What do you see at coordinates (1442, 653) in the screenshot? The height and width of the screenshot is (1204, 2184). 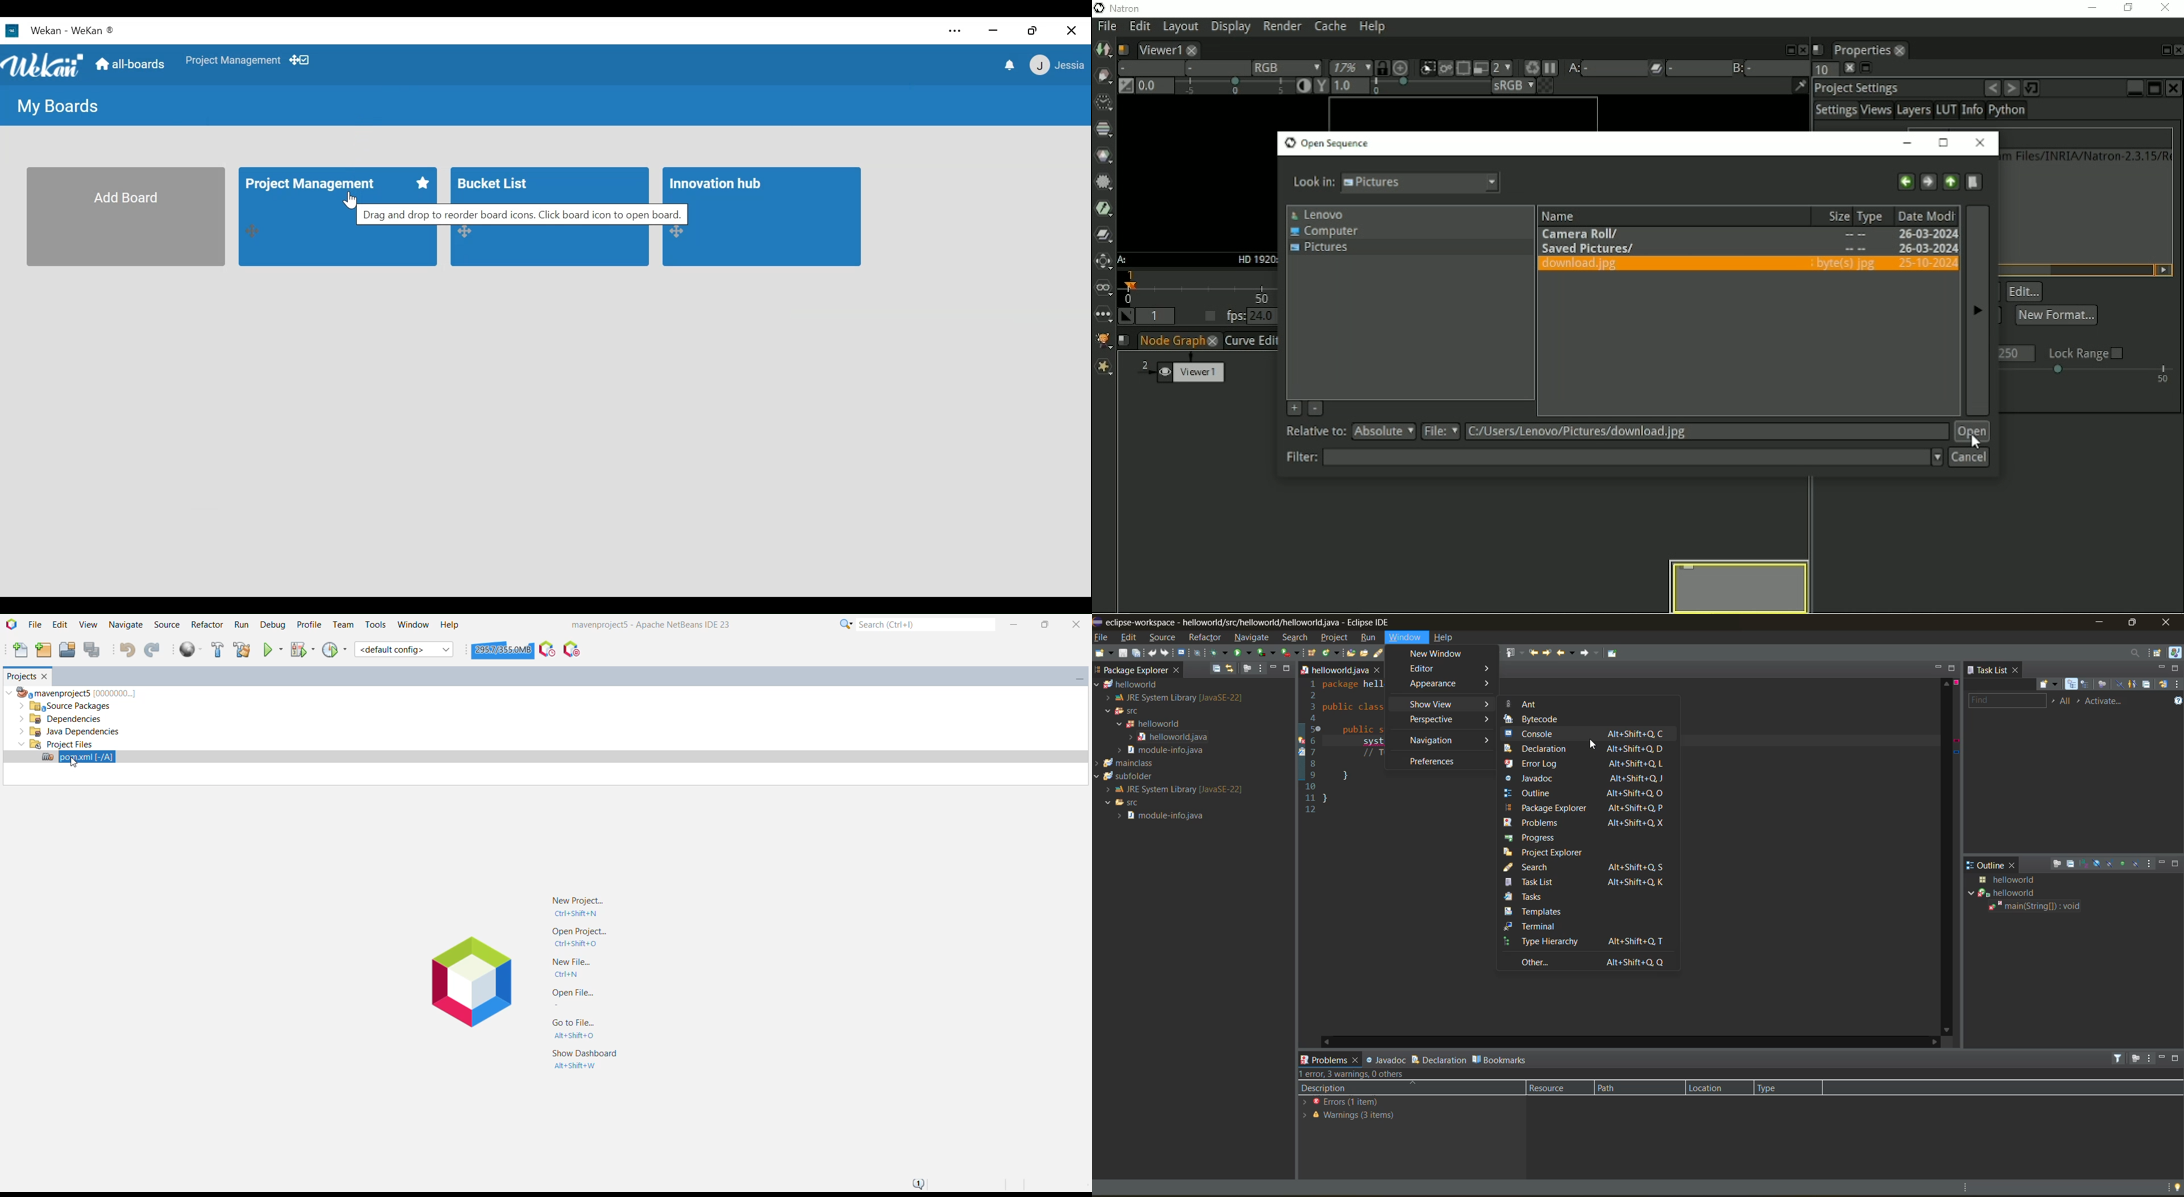 I see `toggle word wrap` at bounding box center [1442, 653].